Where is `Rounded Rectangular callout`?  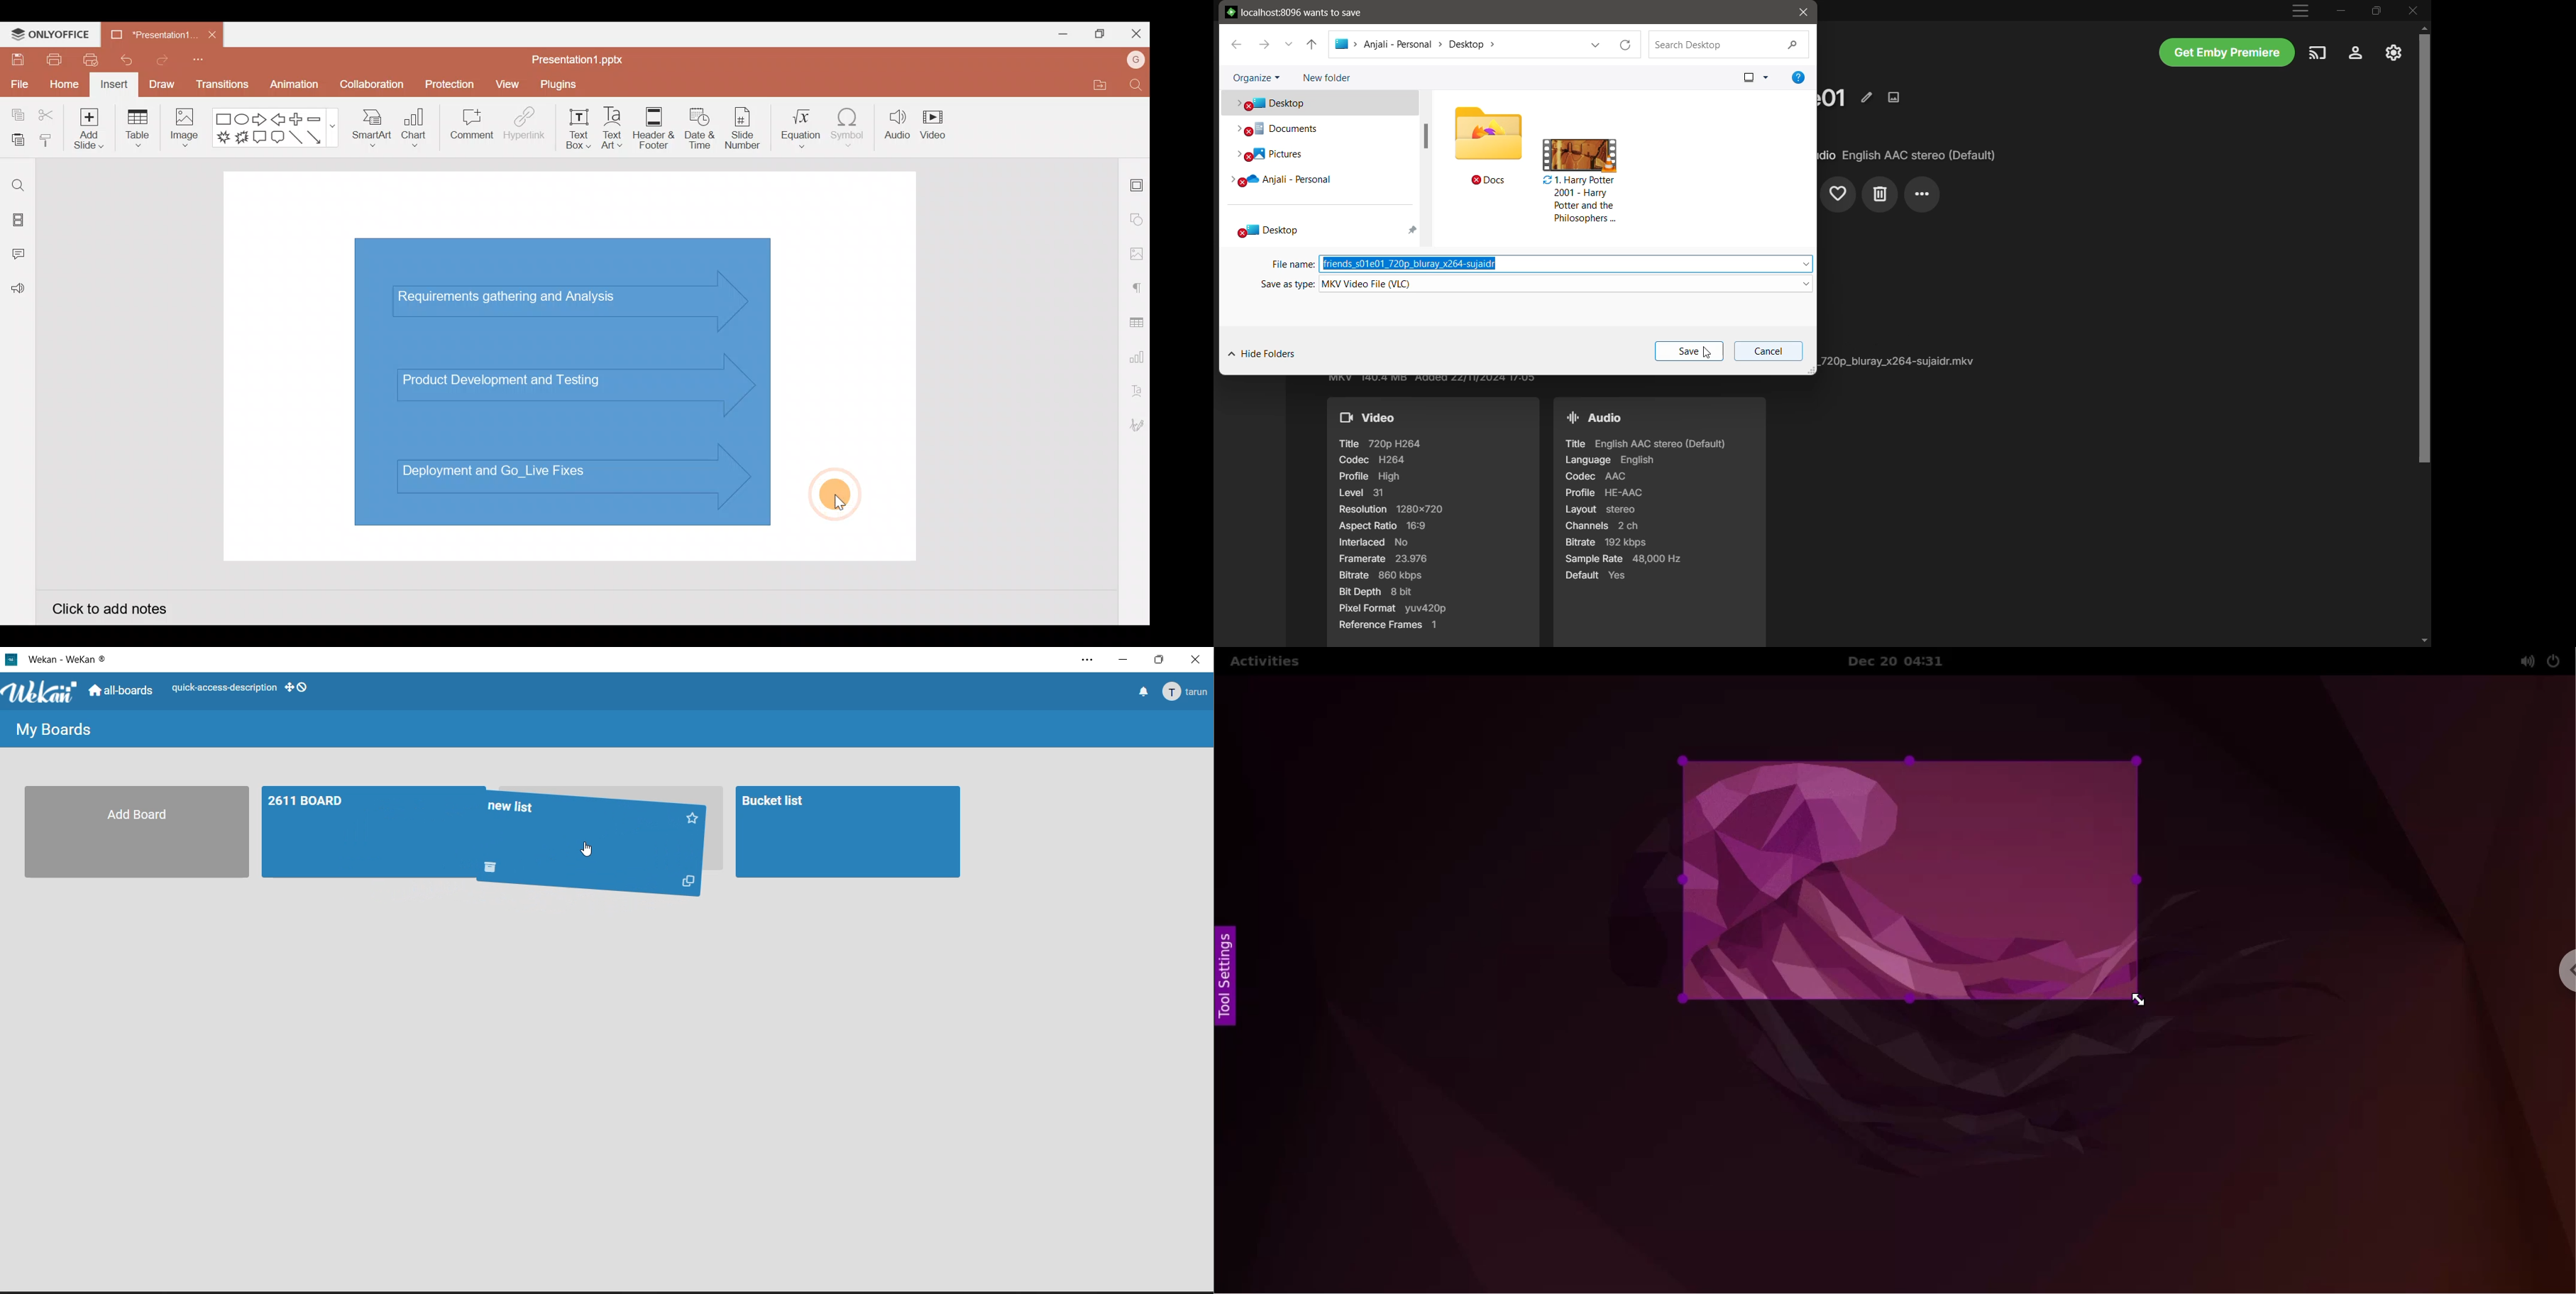 Rounded Rectangular callout is located at coordinates (277, 135).